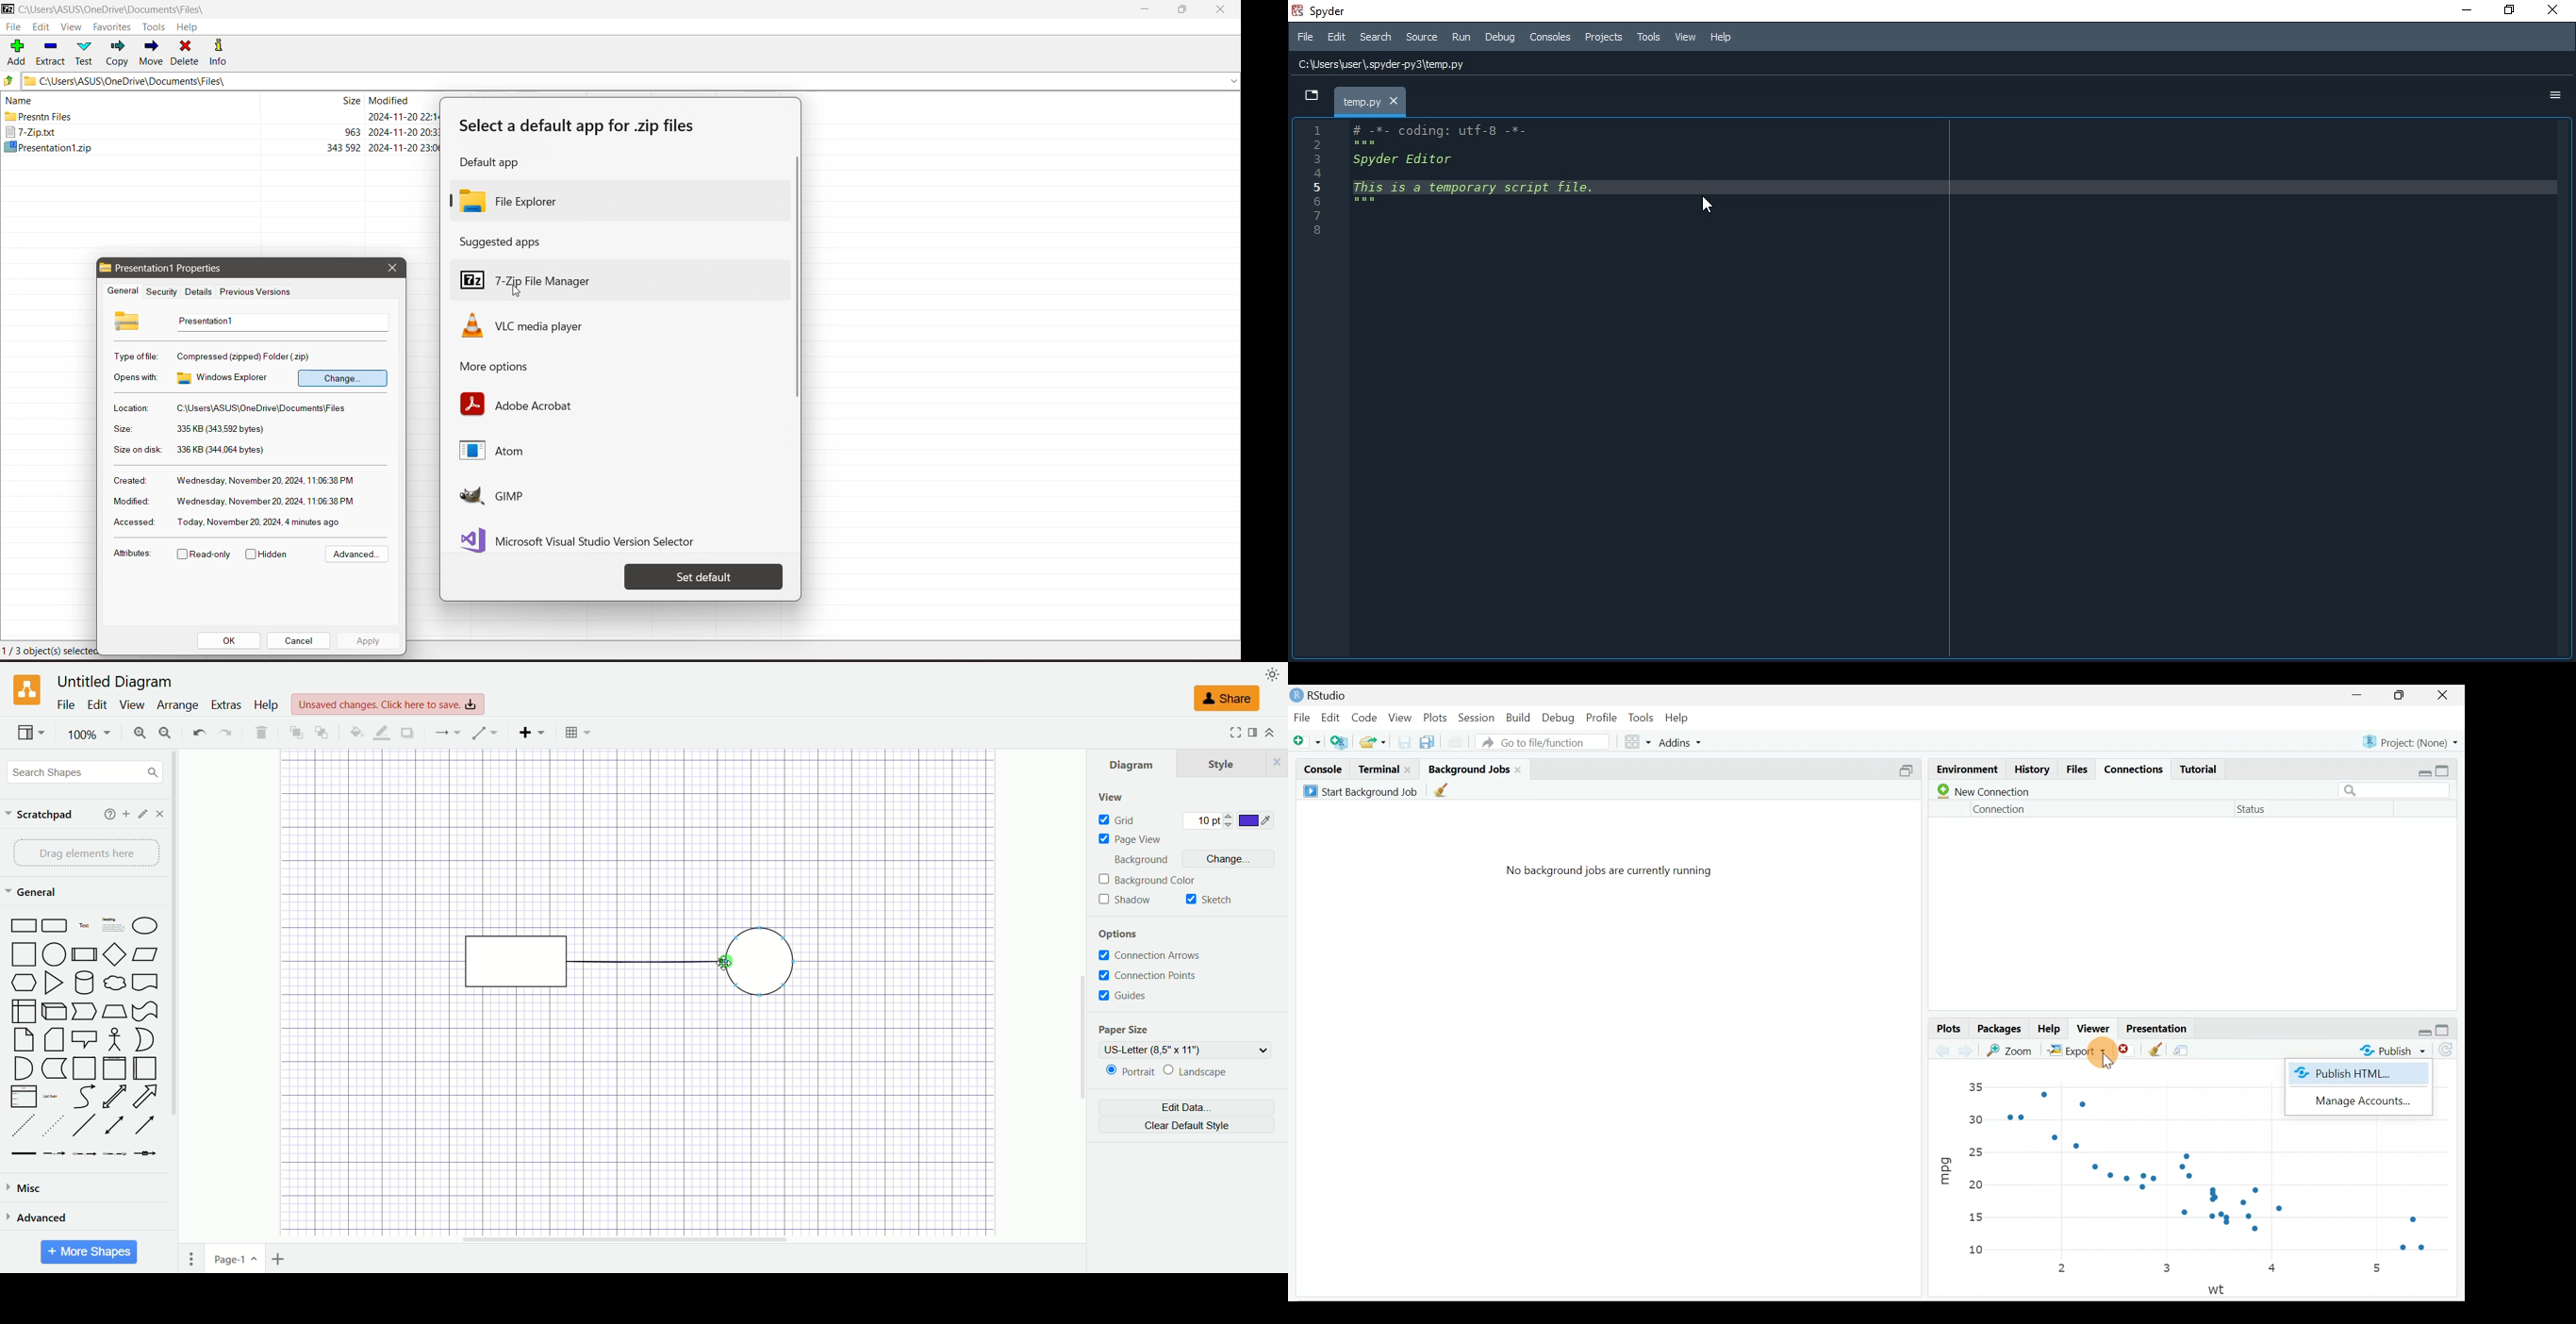 This screenshot has height=1344, width=2576. What do you see at coordinates (23, 1097) in the screenshot?
I see `Item List` at bounding box center [23, 1097].